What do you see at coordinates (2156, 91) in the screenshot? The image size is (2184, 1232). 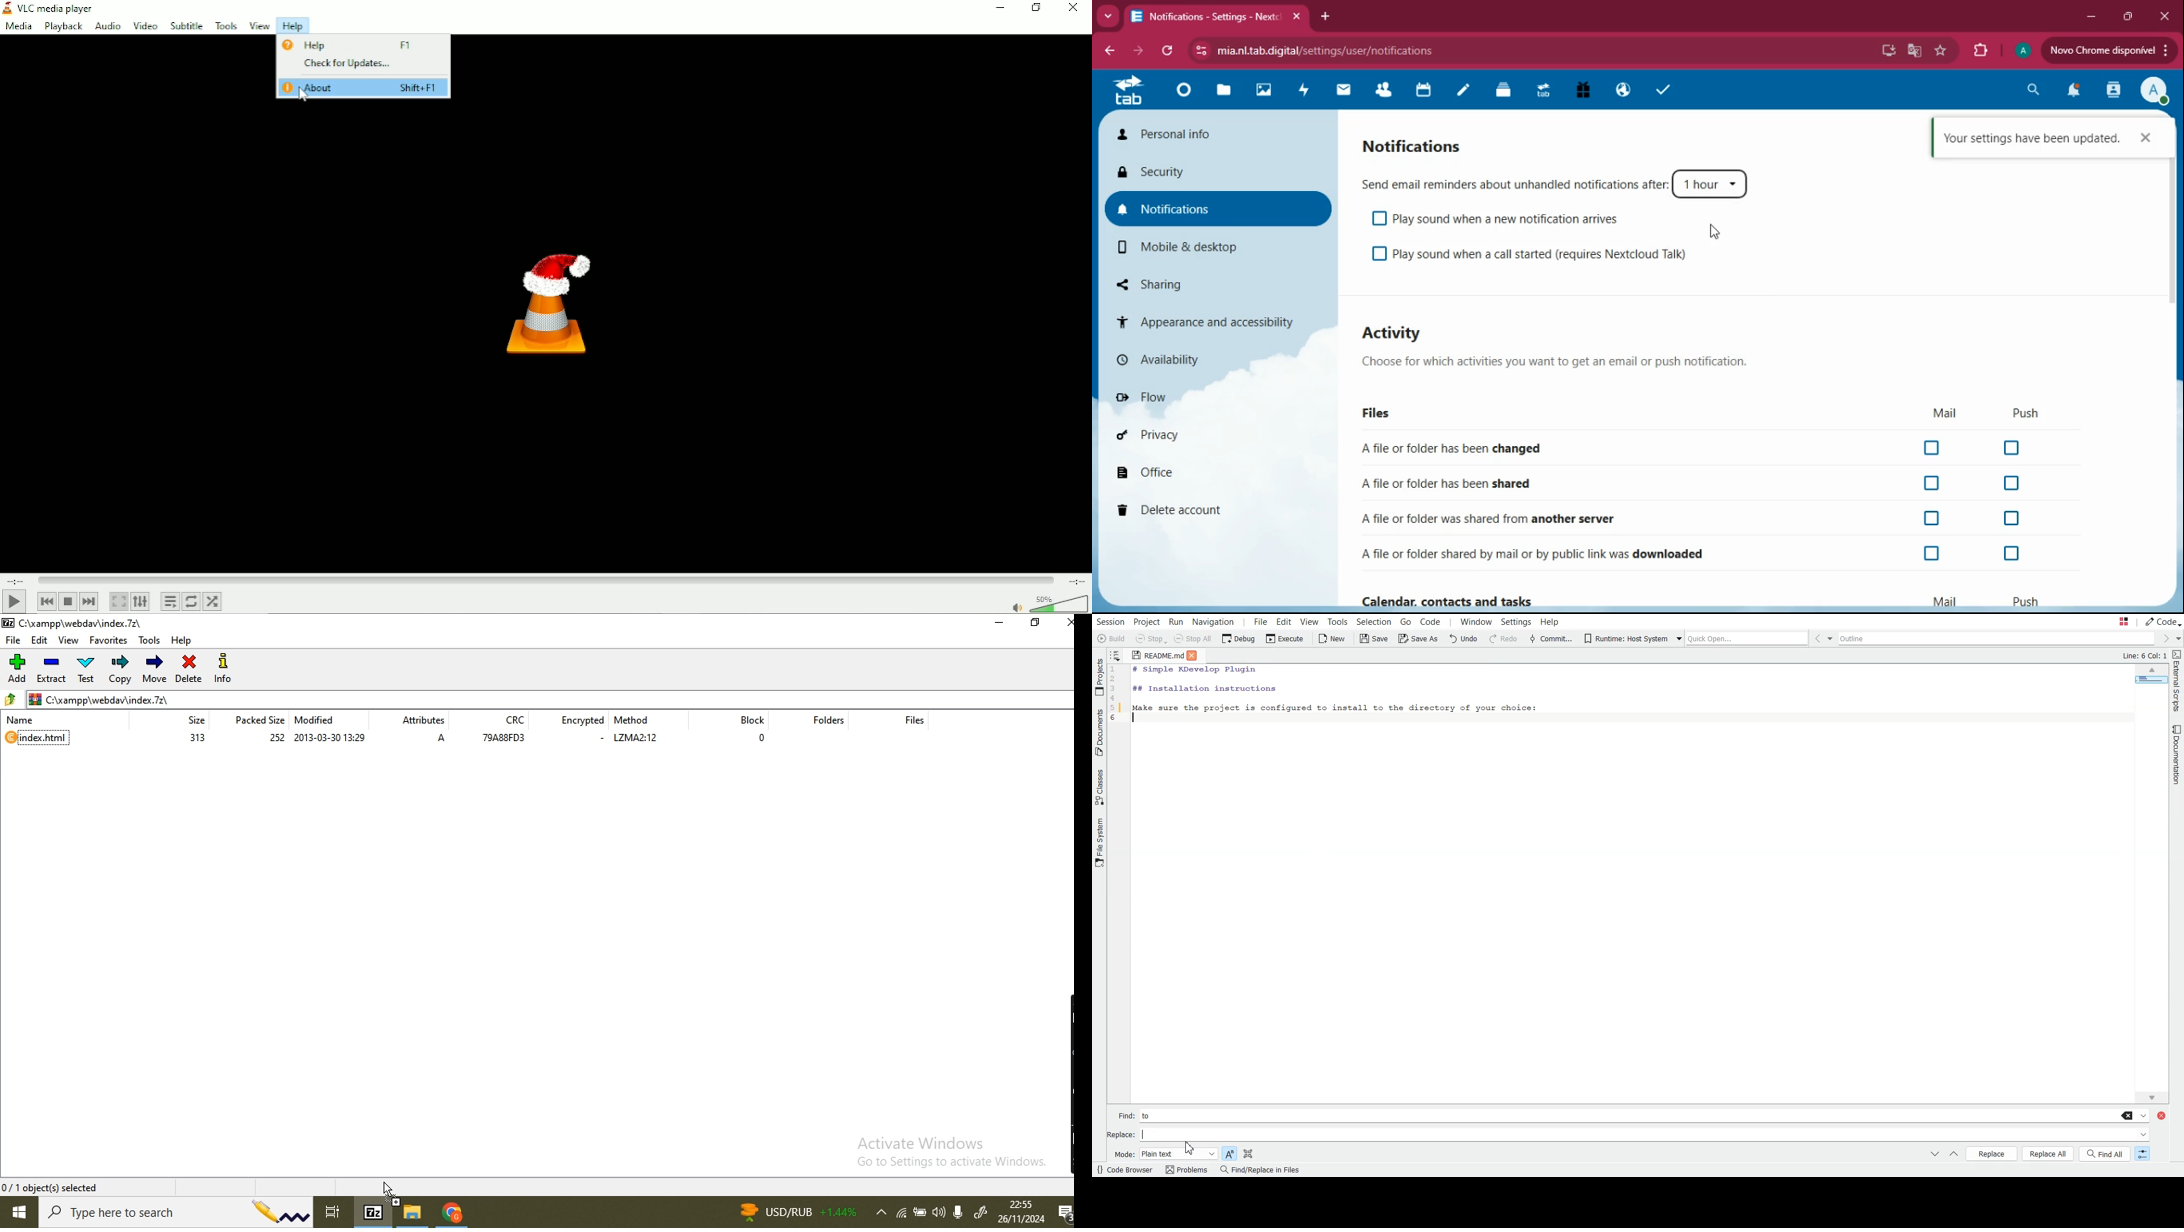 I see `profile` at bounding box center [2156, 91].